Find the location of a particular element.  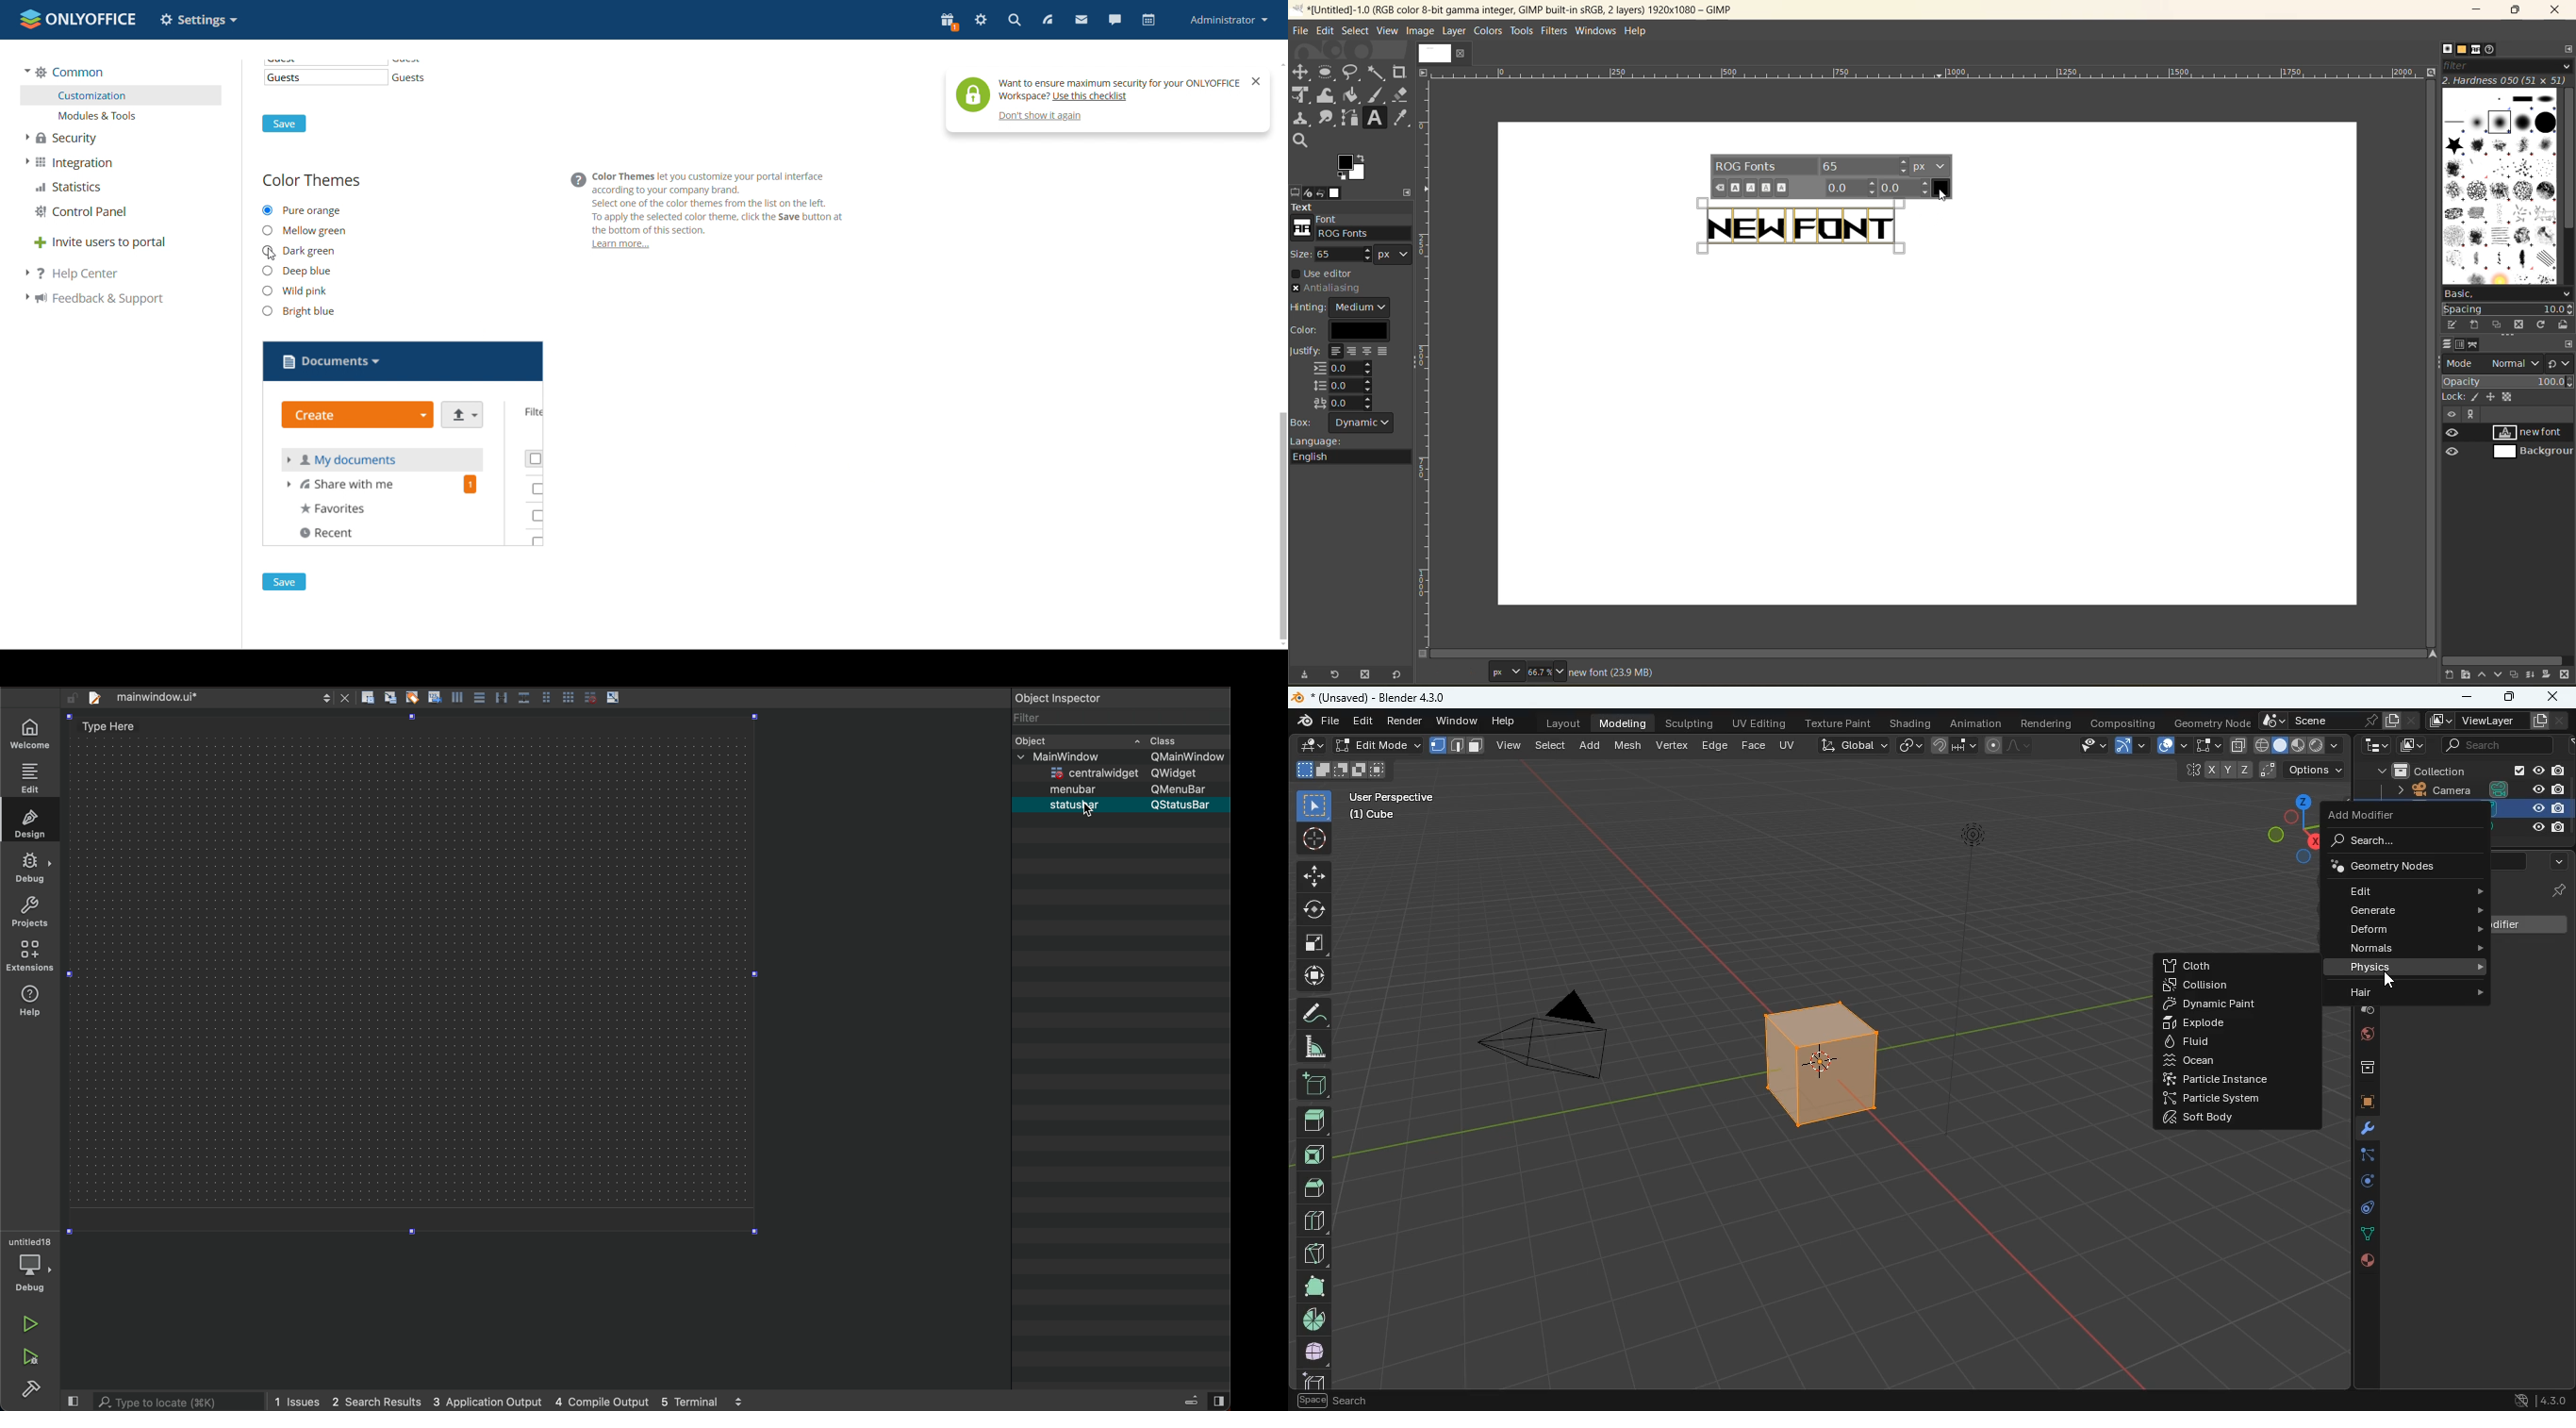

3 application output is located at coordinates (488, 1398).